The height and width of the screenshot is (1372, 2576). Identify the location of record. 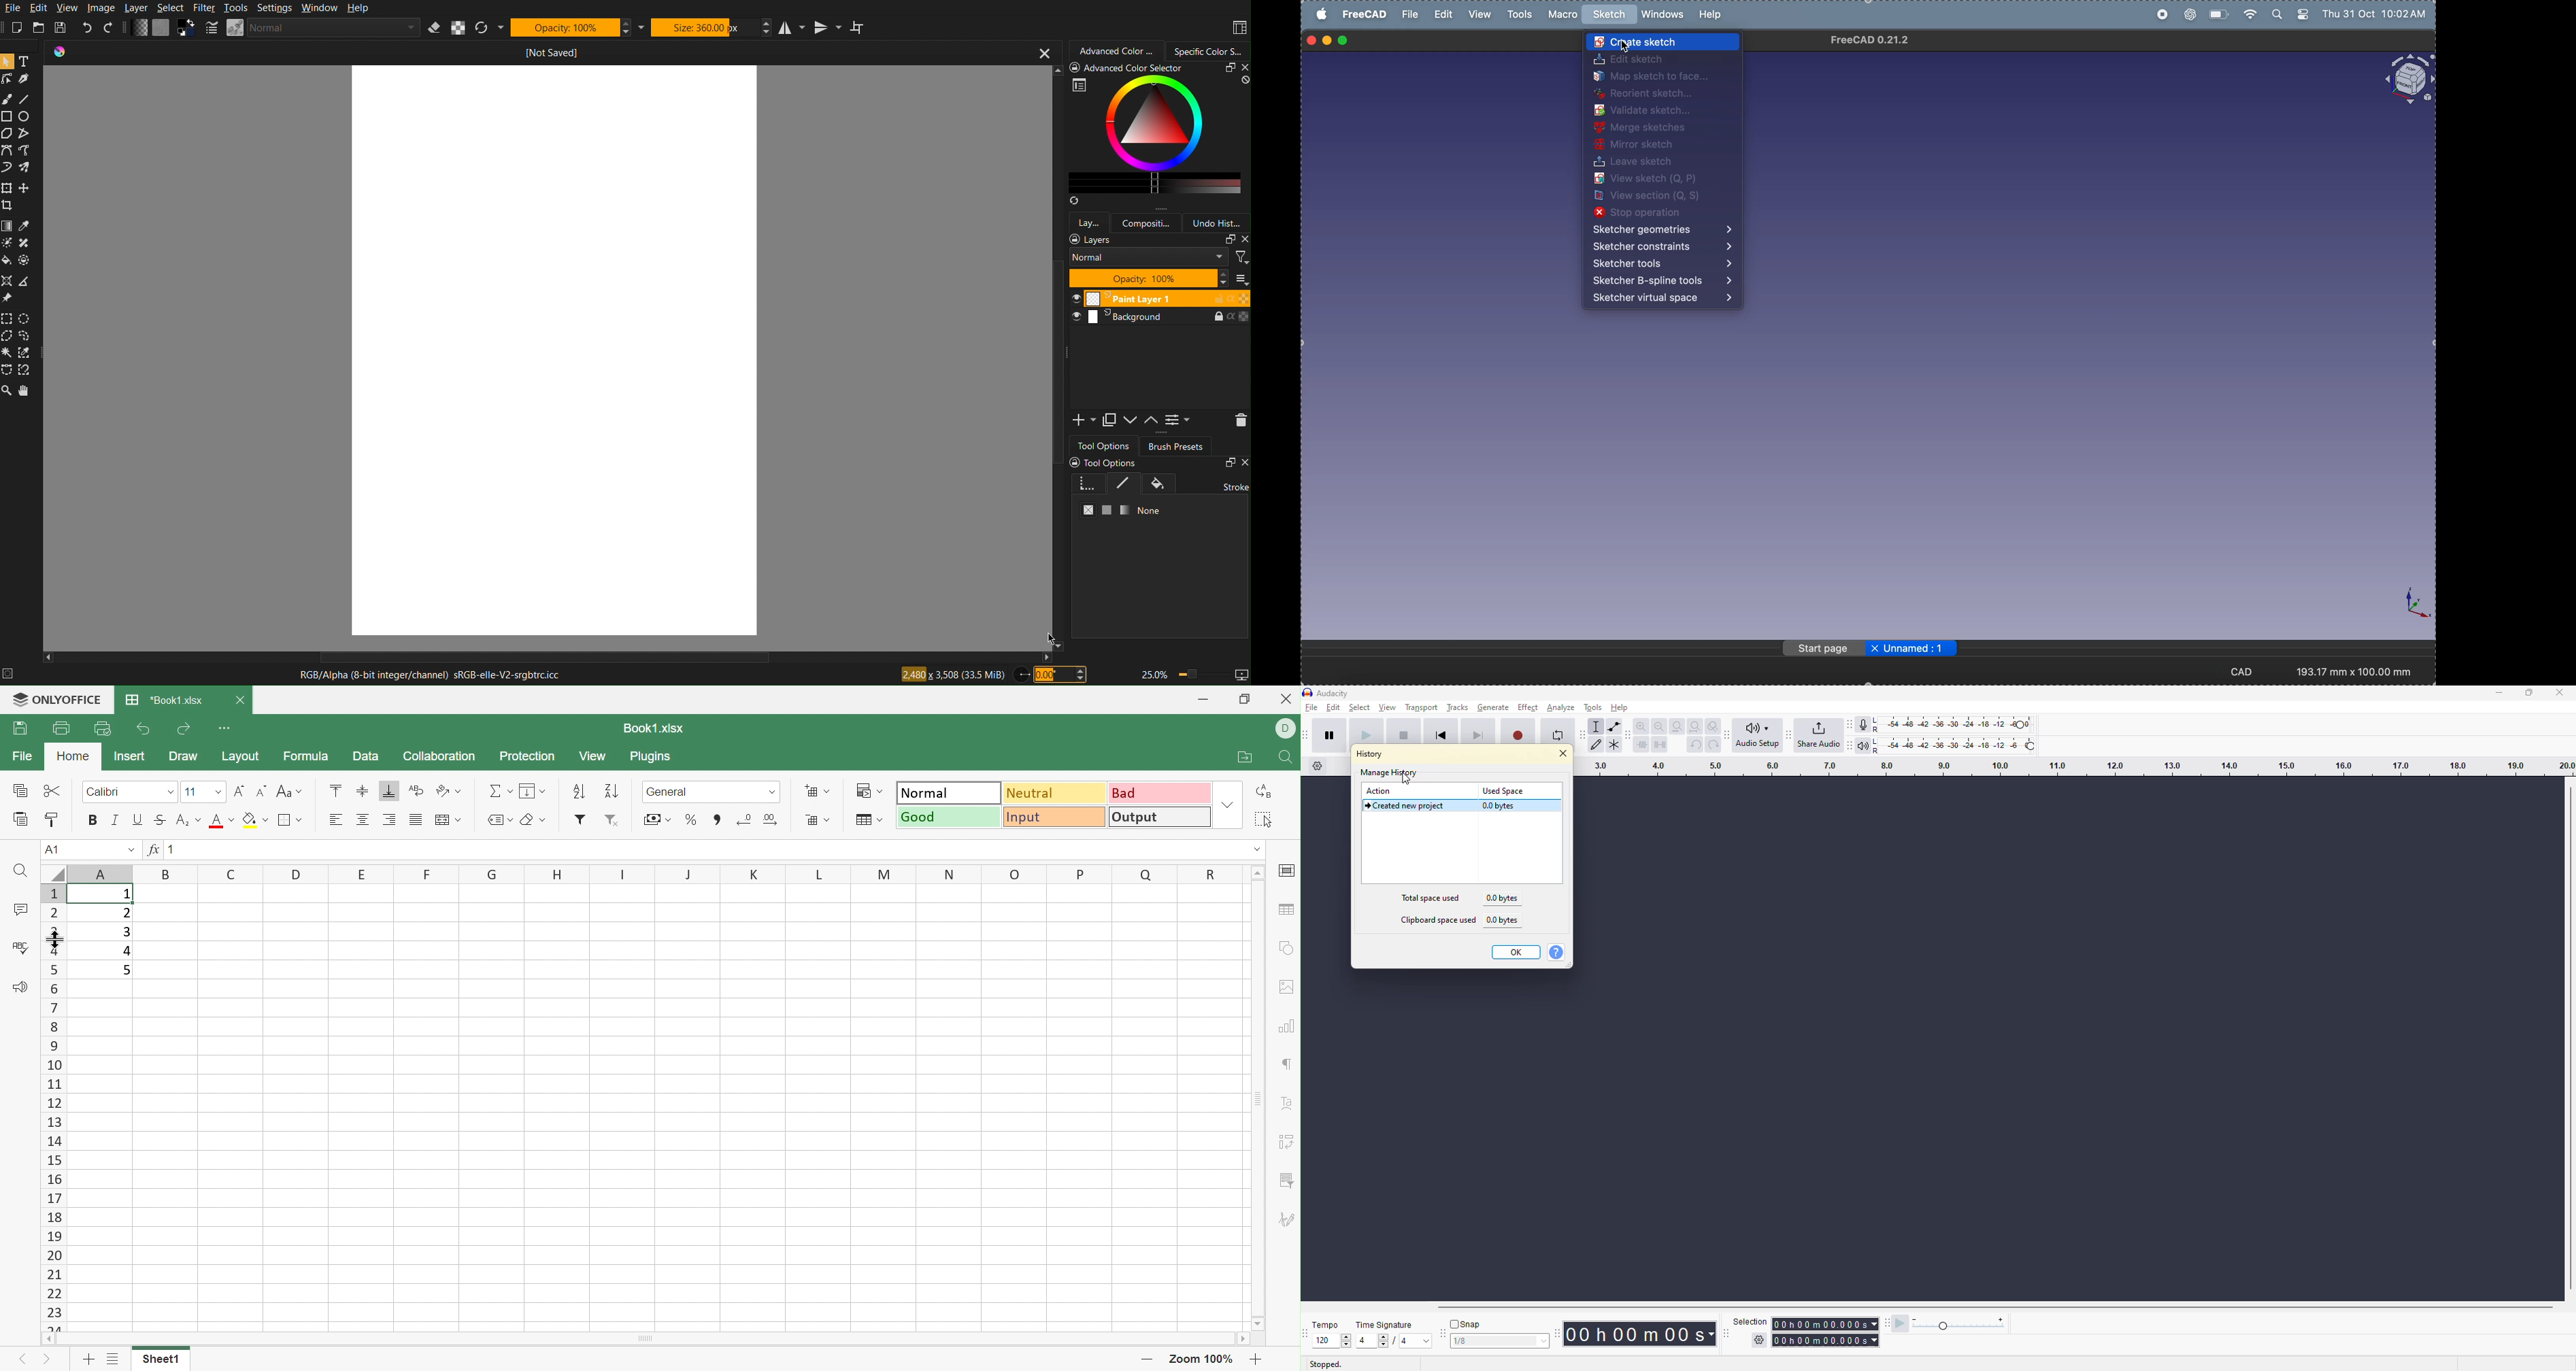
(1519, 735).